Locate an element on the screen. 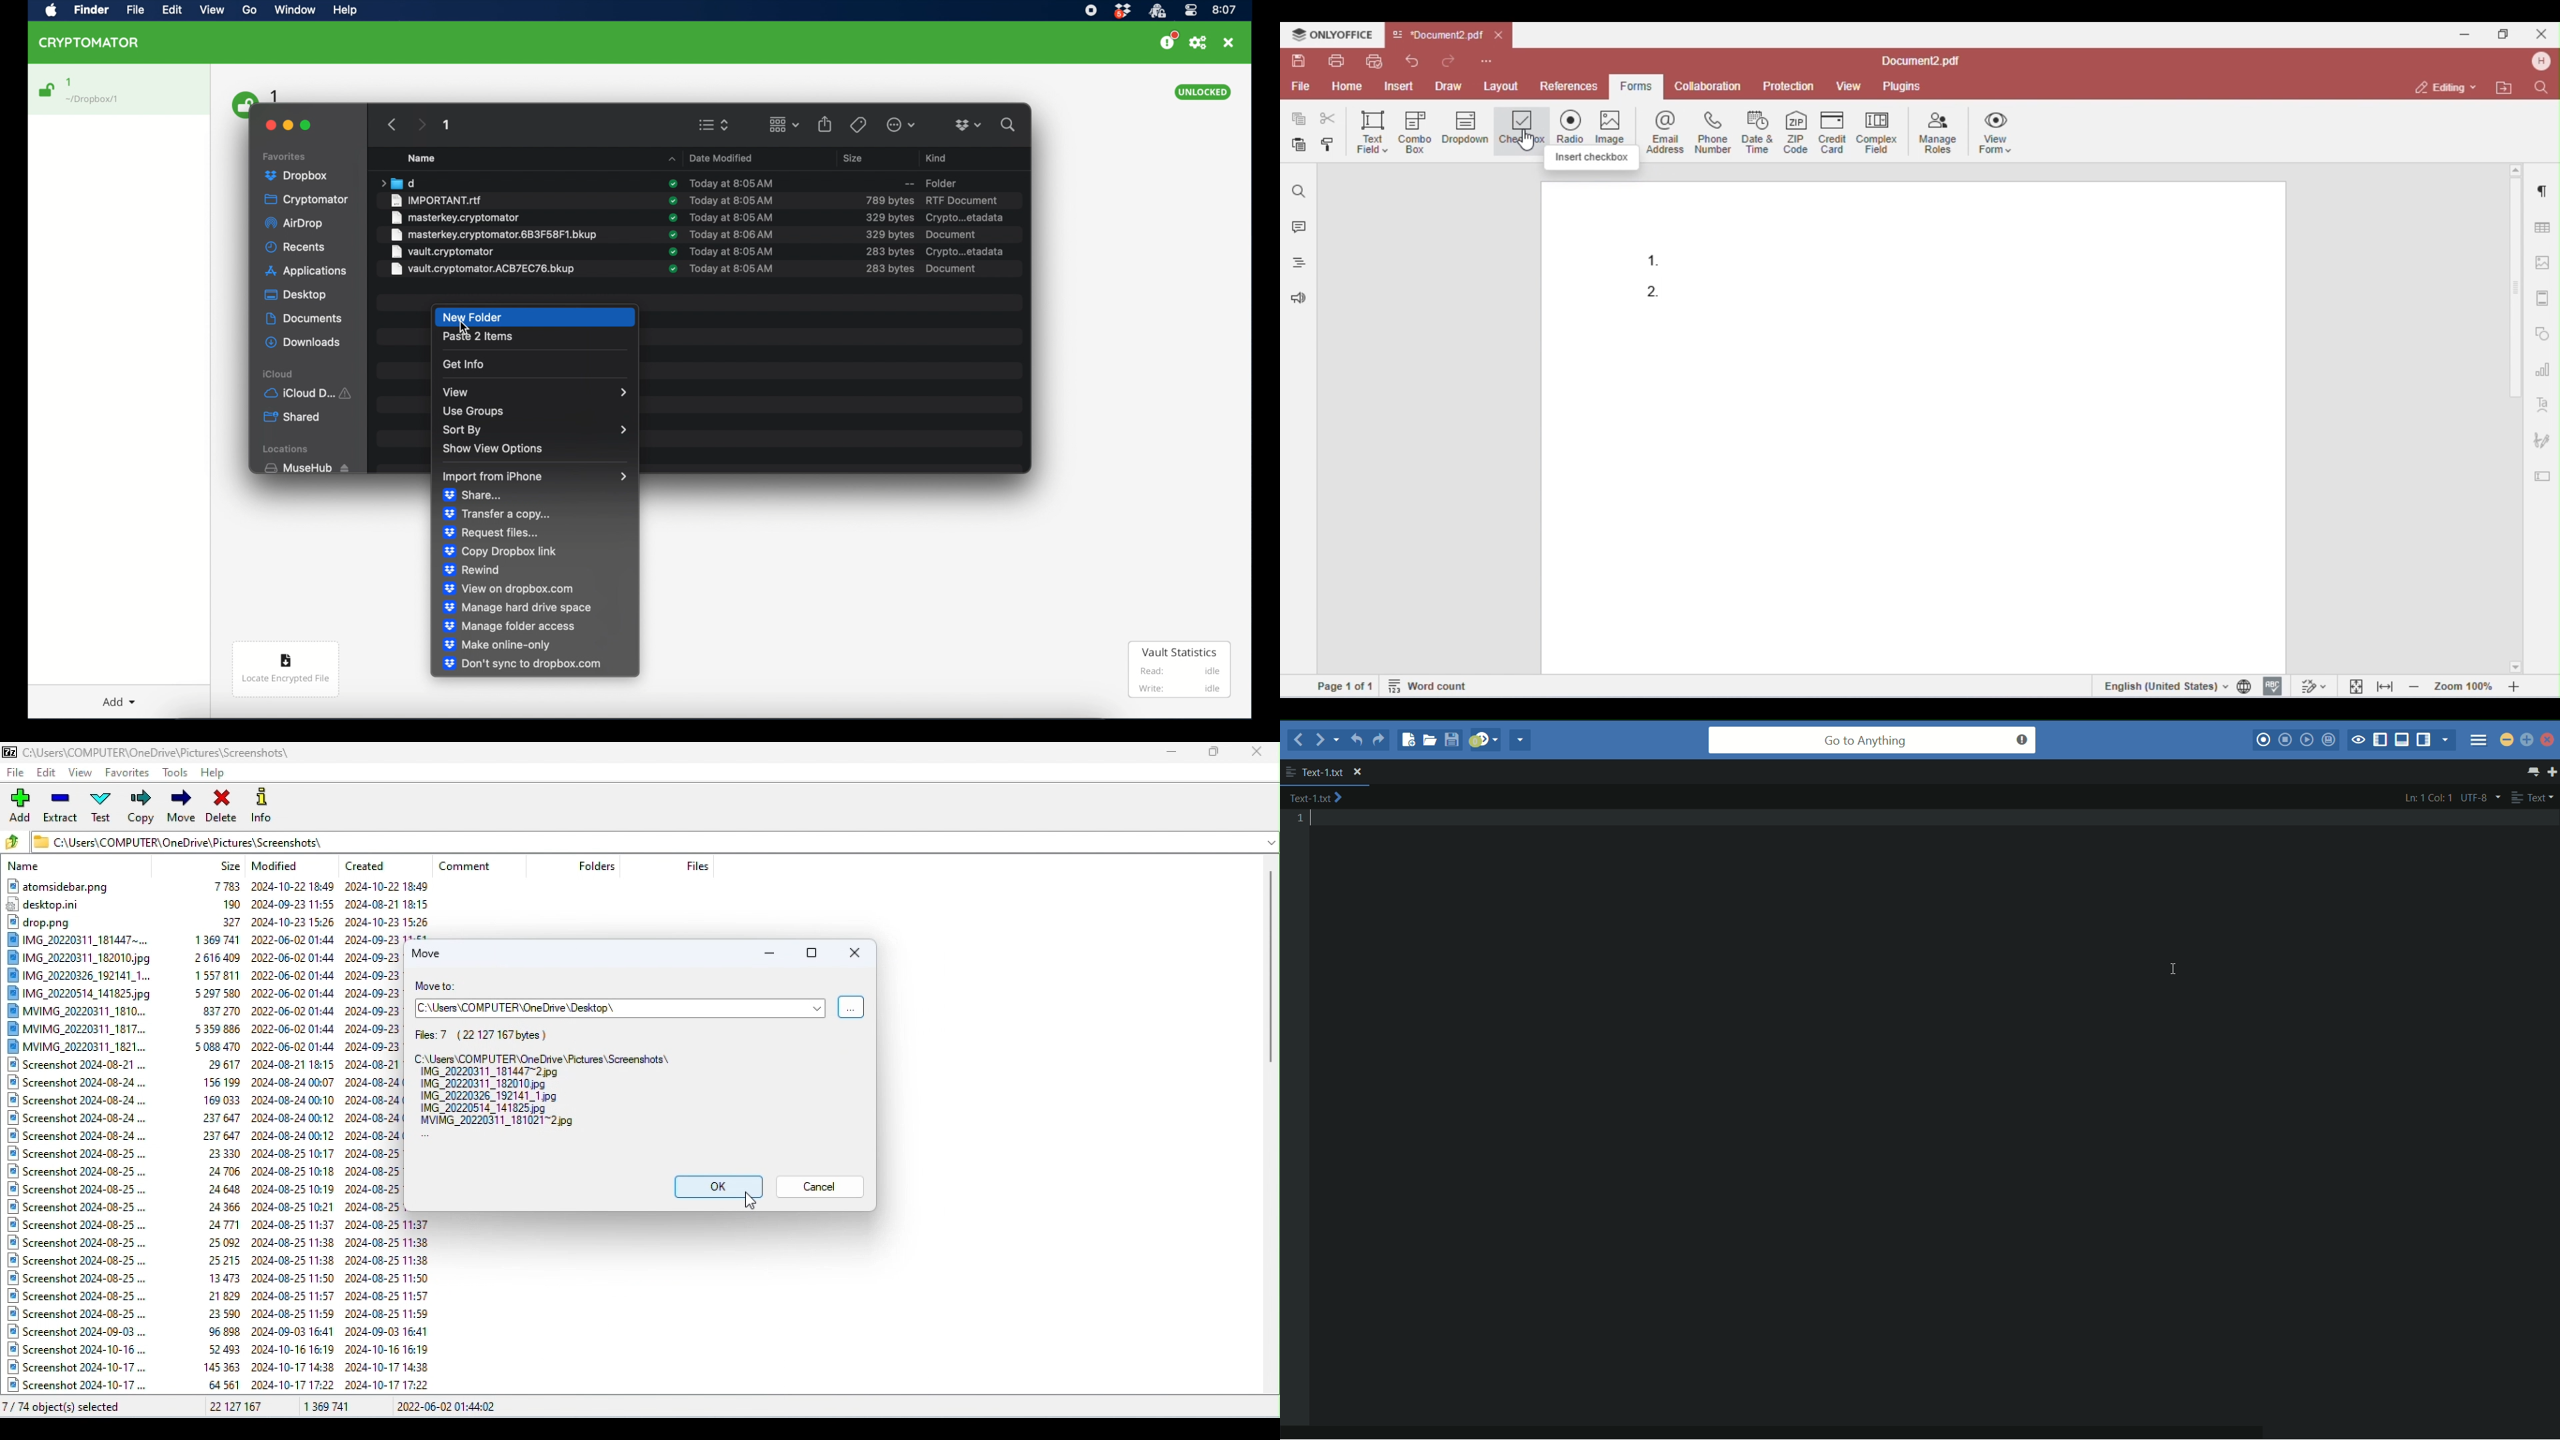 The height and width of the screenshot is (1456, 2576). line number is located at coordinates (1293, 819).